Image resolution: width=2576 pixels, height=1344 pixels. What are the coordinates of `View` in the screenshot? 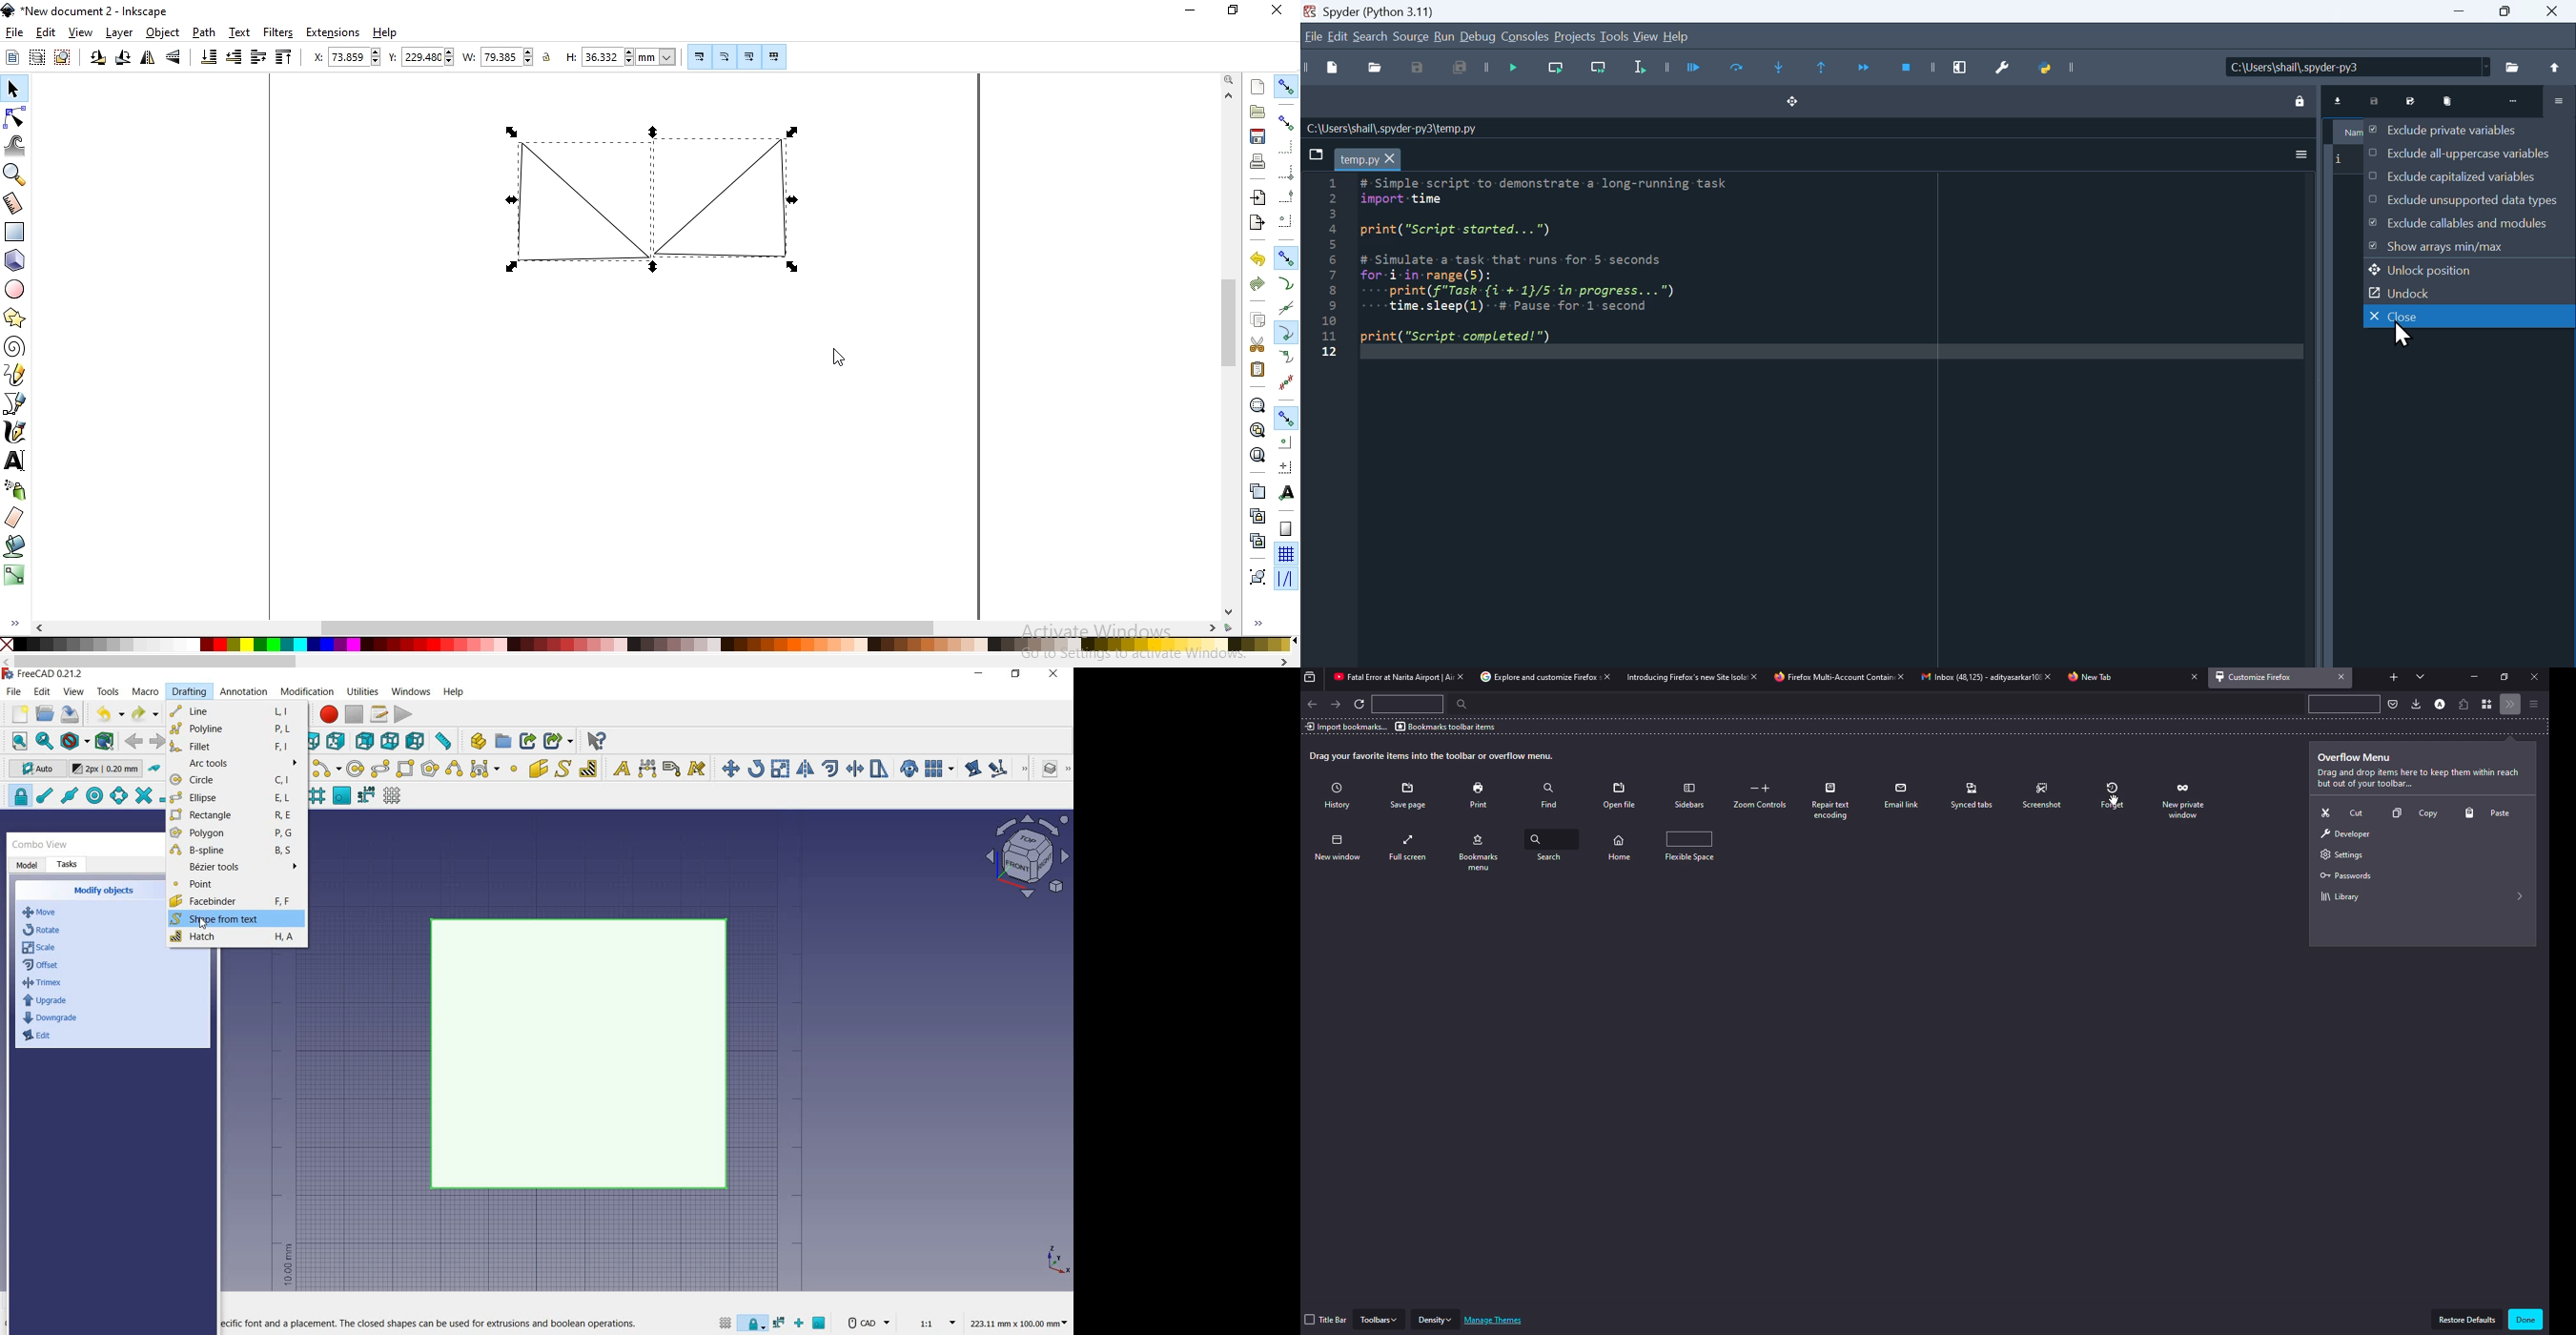 It's located at (1646, 35).